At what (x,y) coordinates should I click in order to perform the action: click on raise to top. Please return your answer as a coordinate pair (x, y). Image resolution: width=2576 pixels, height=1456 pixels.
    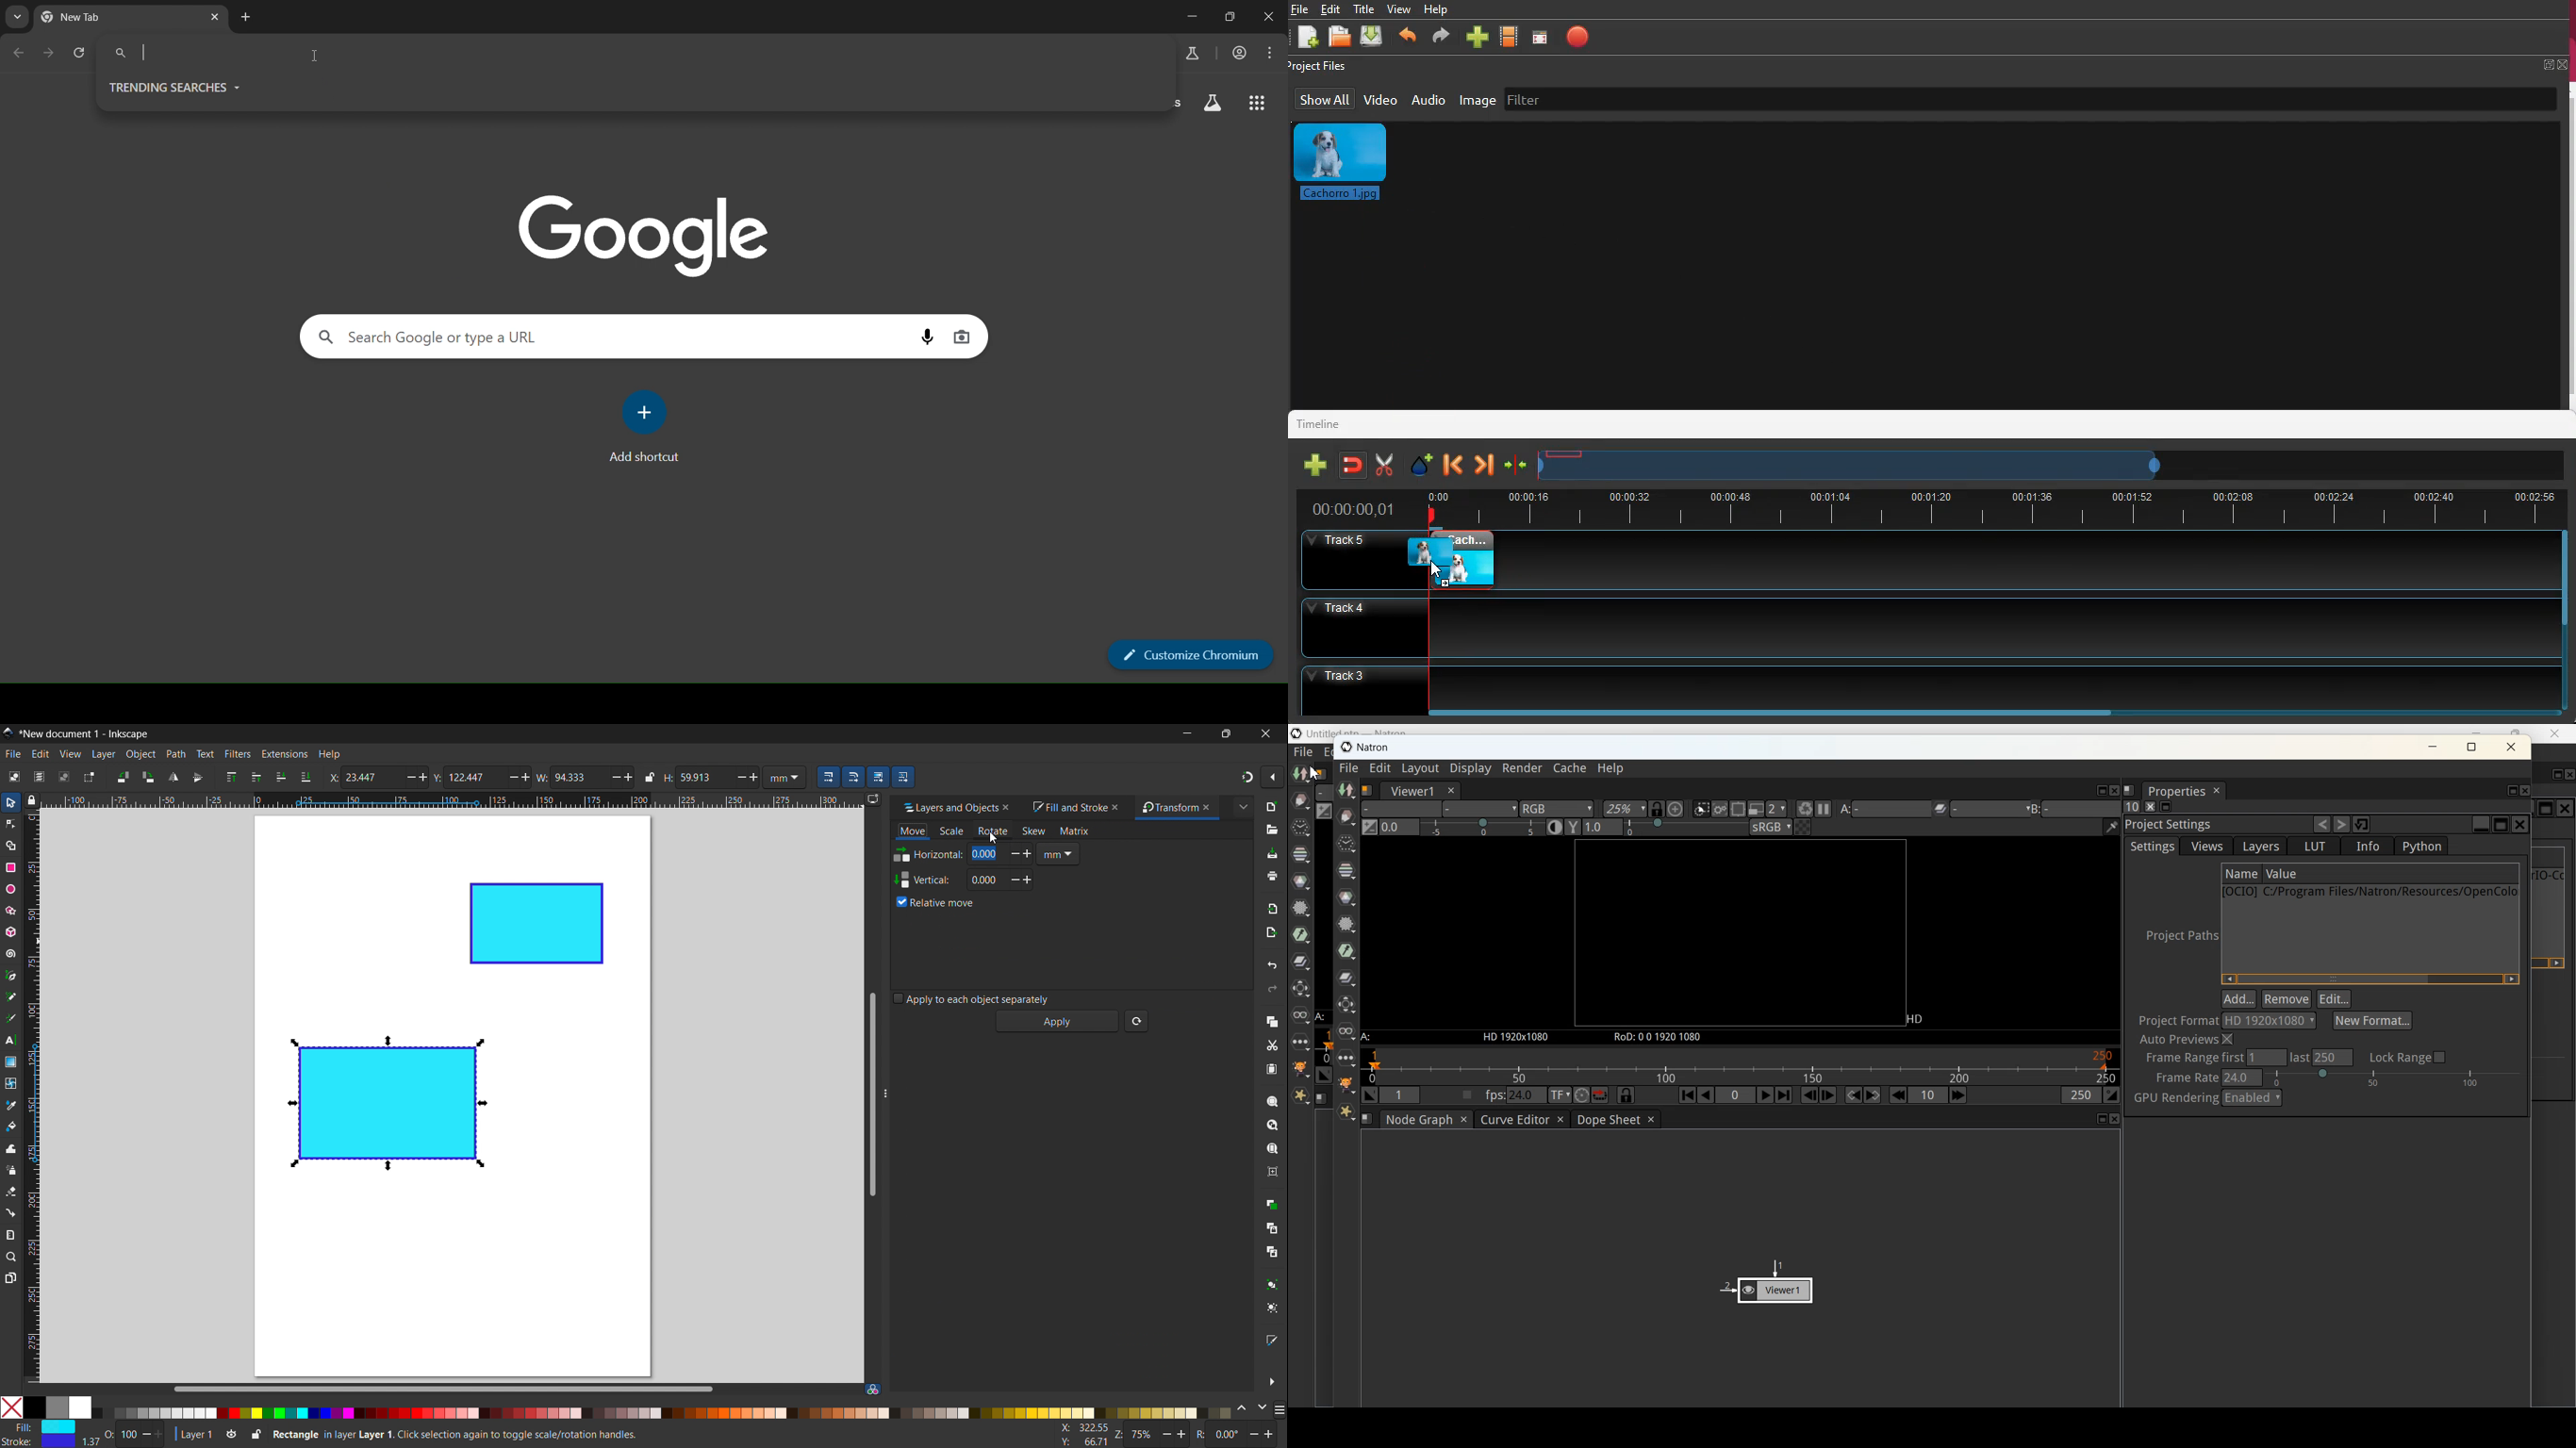
    Looking at the image, I should click on (231, 777).